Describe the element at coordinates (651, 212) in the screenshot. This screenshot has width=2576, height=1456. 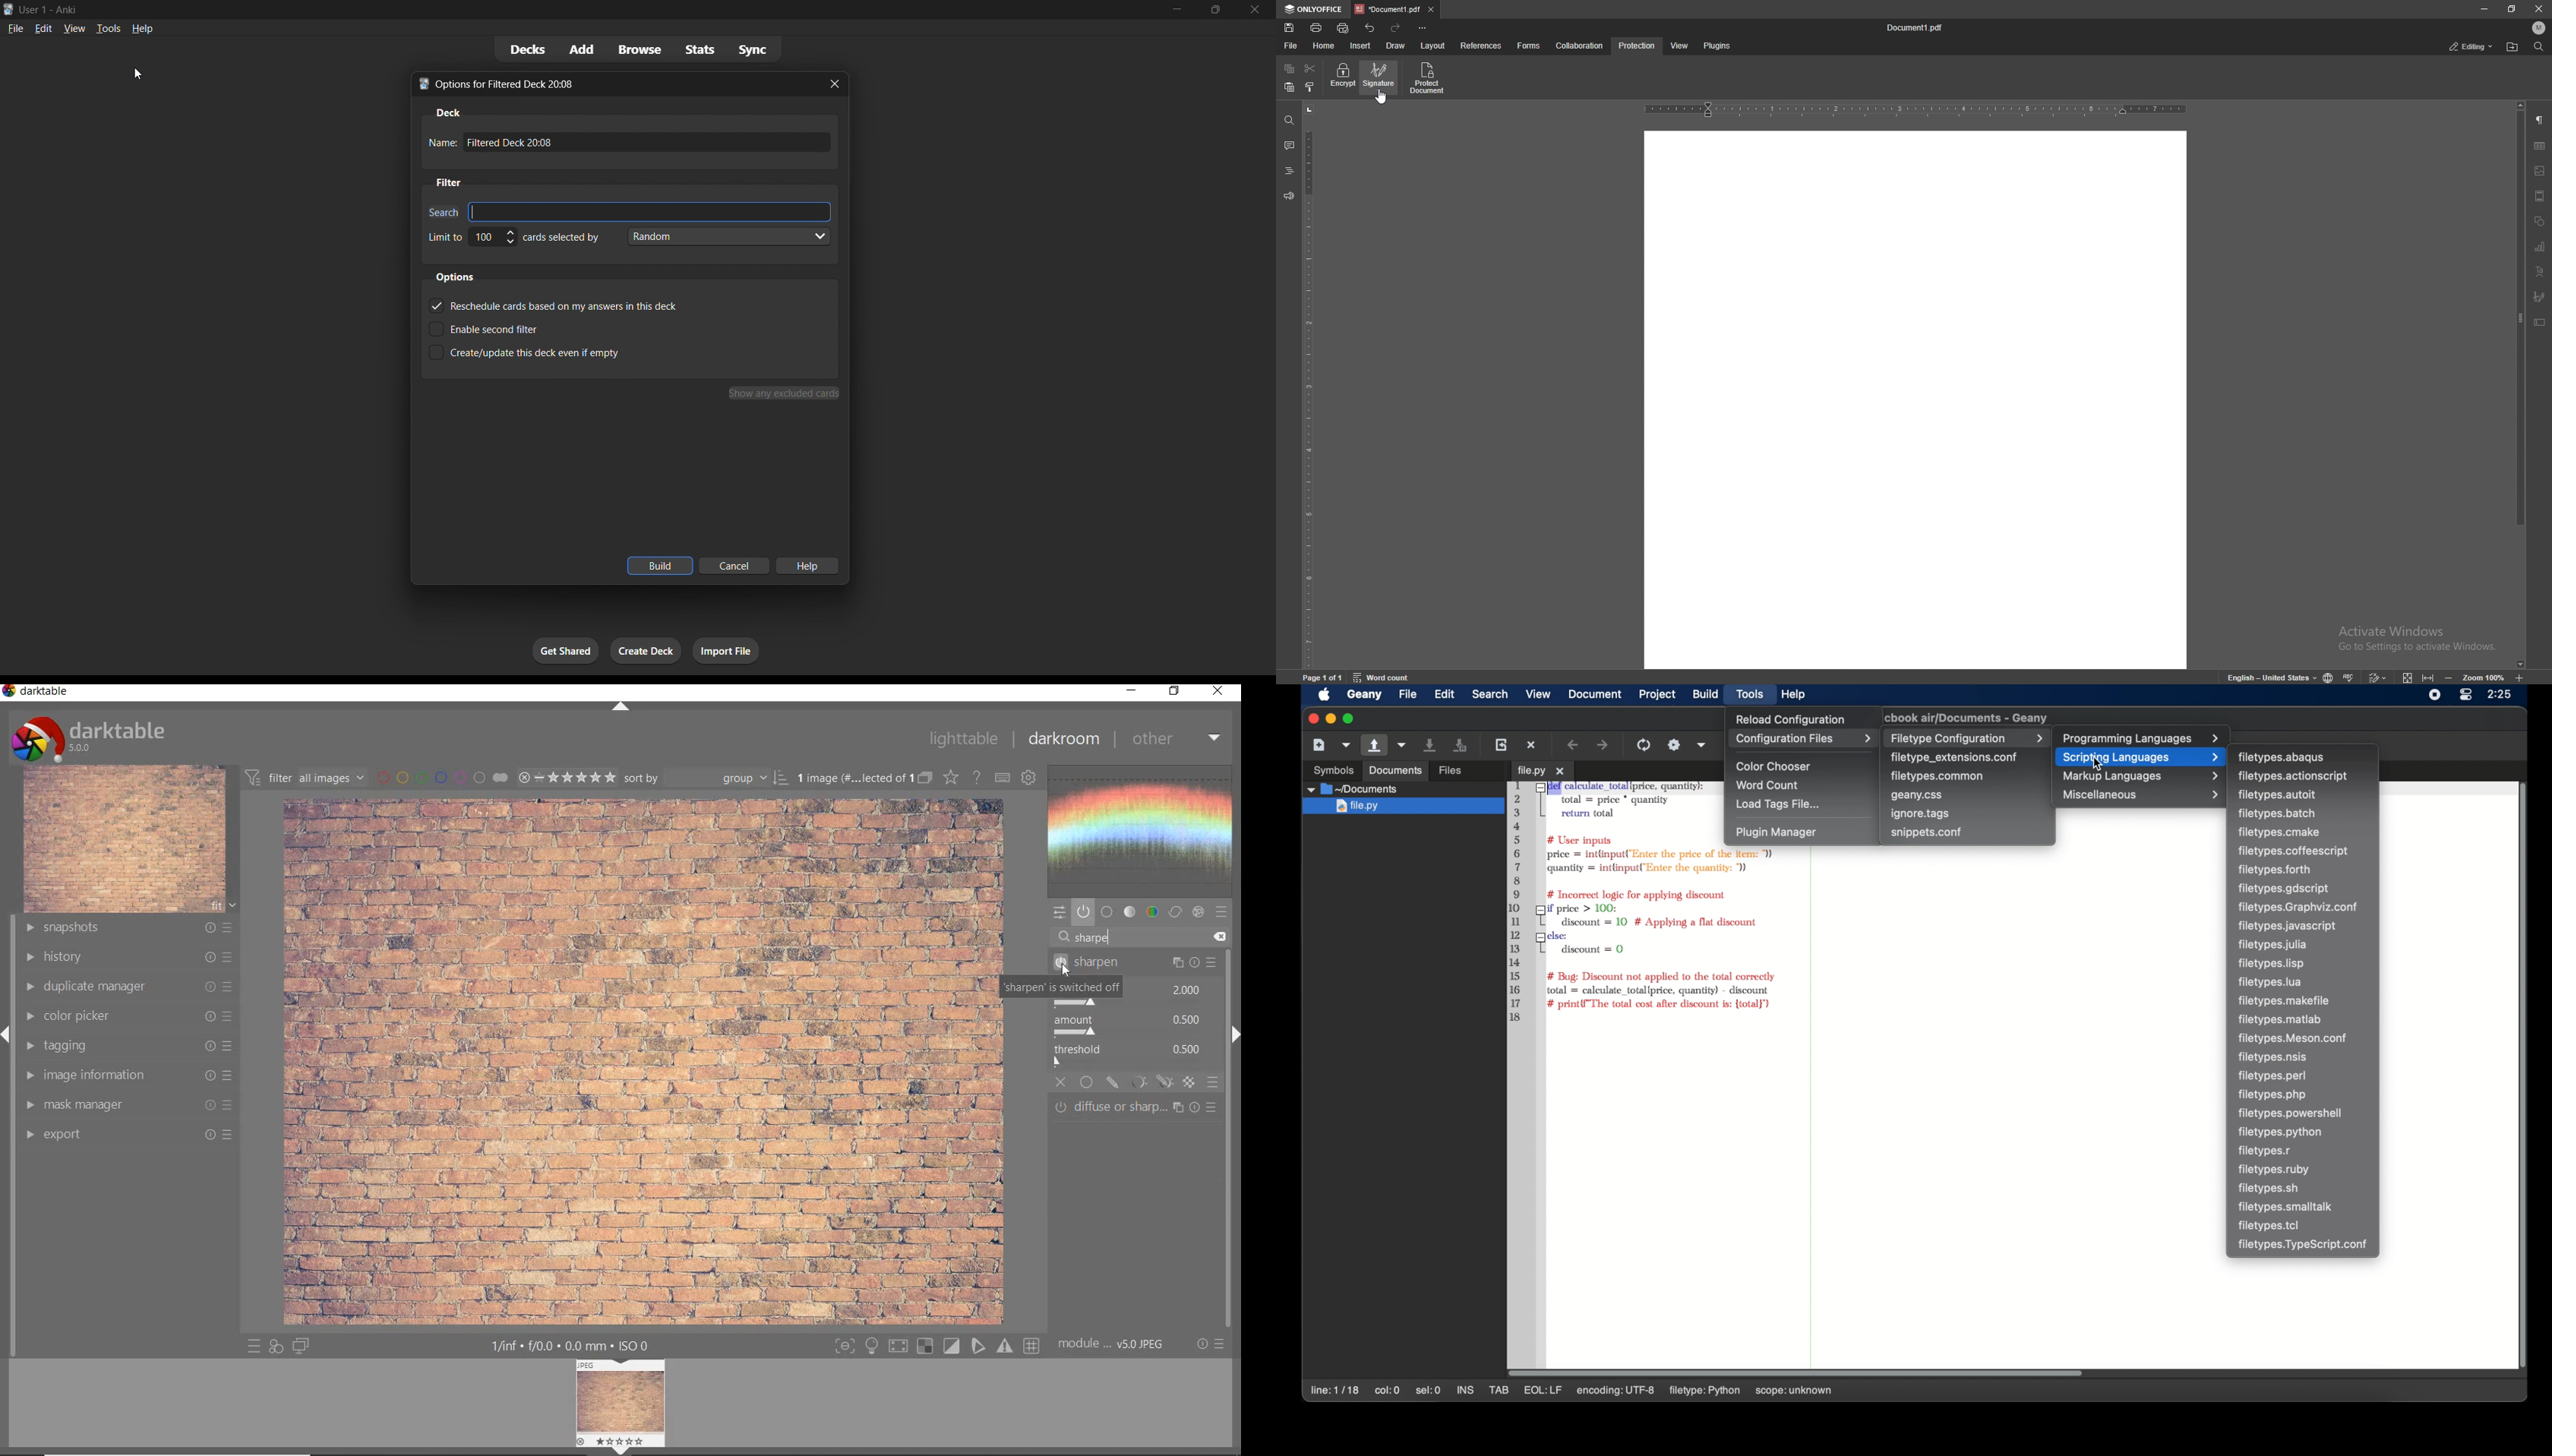
I see `filter search input box` at that location.